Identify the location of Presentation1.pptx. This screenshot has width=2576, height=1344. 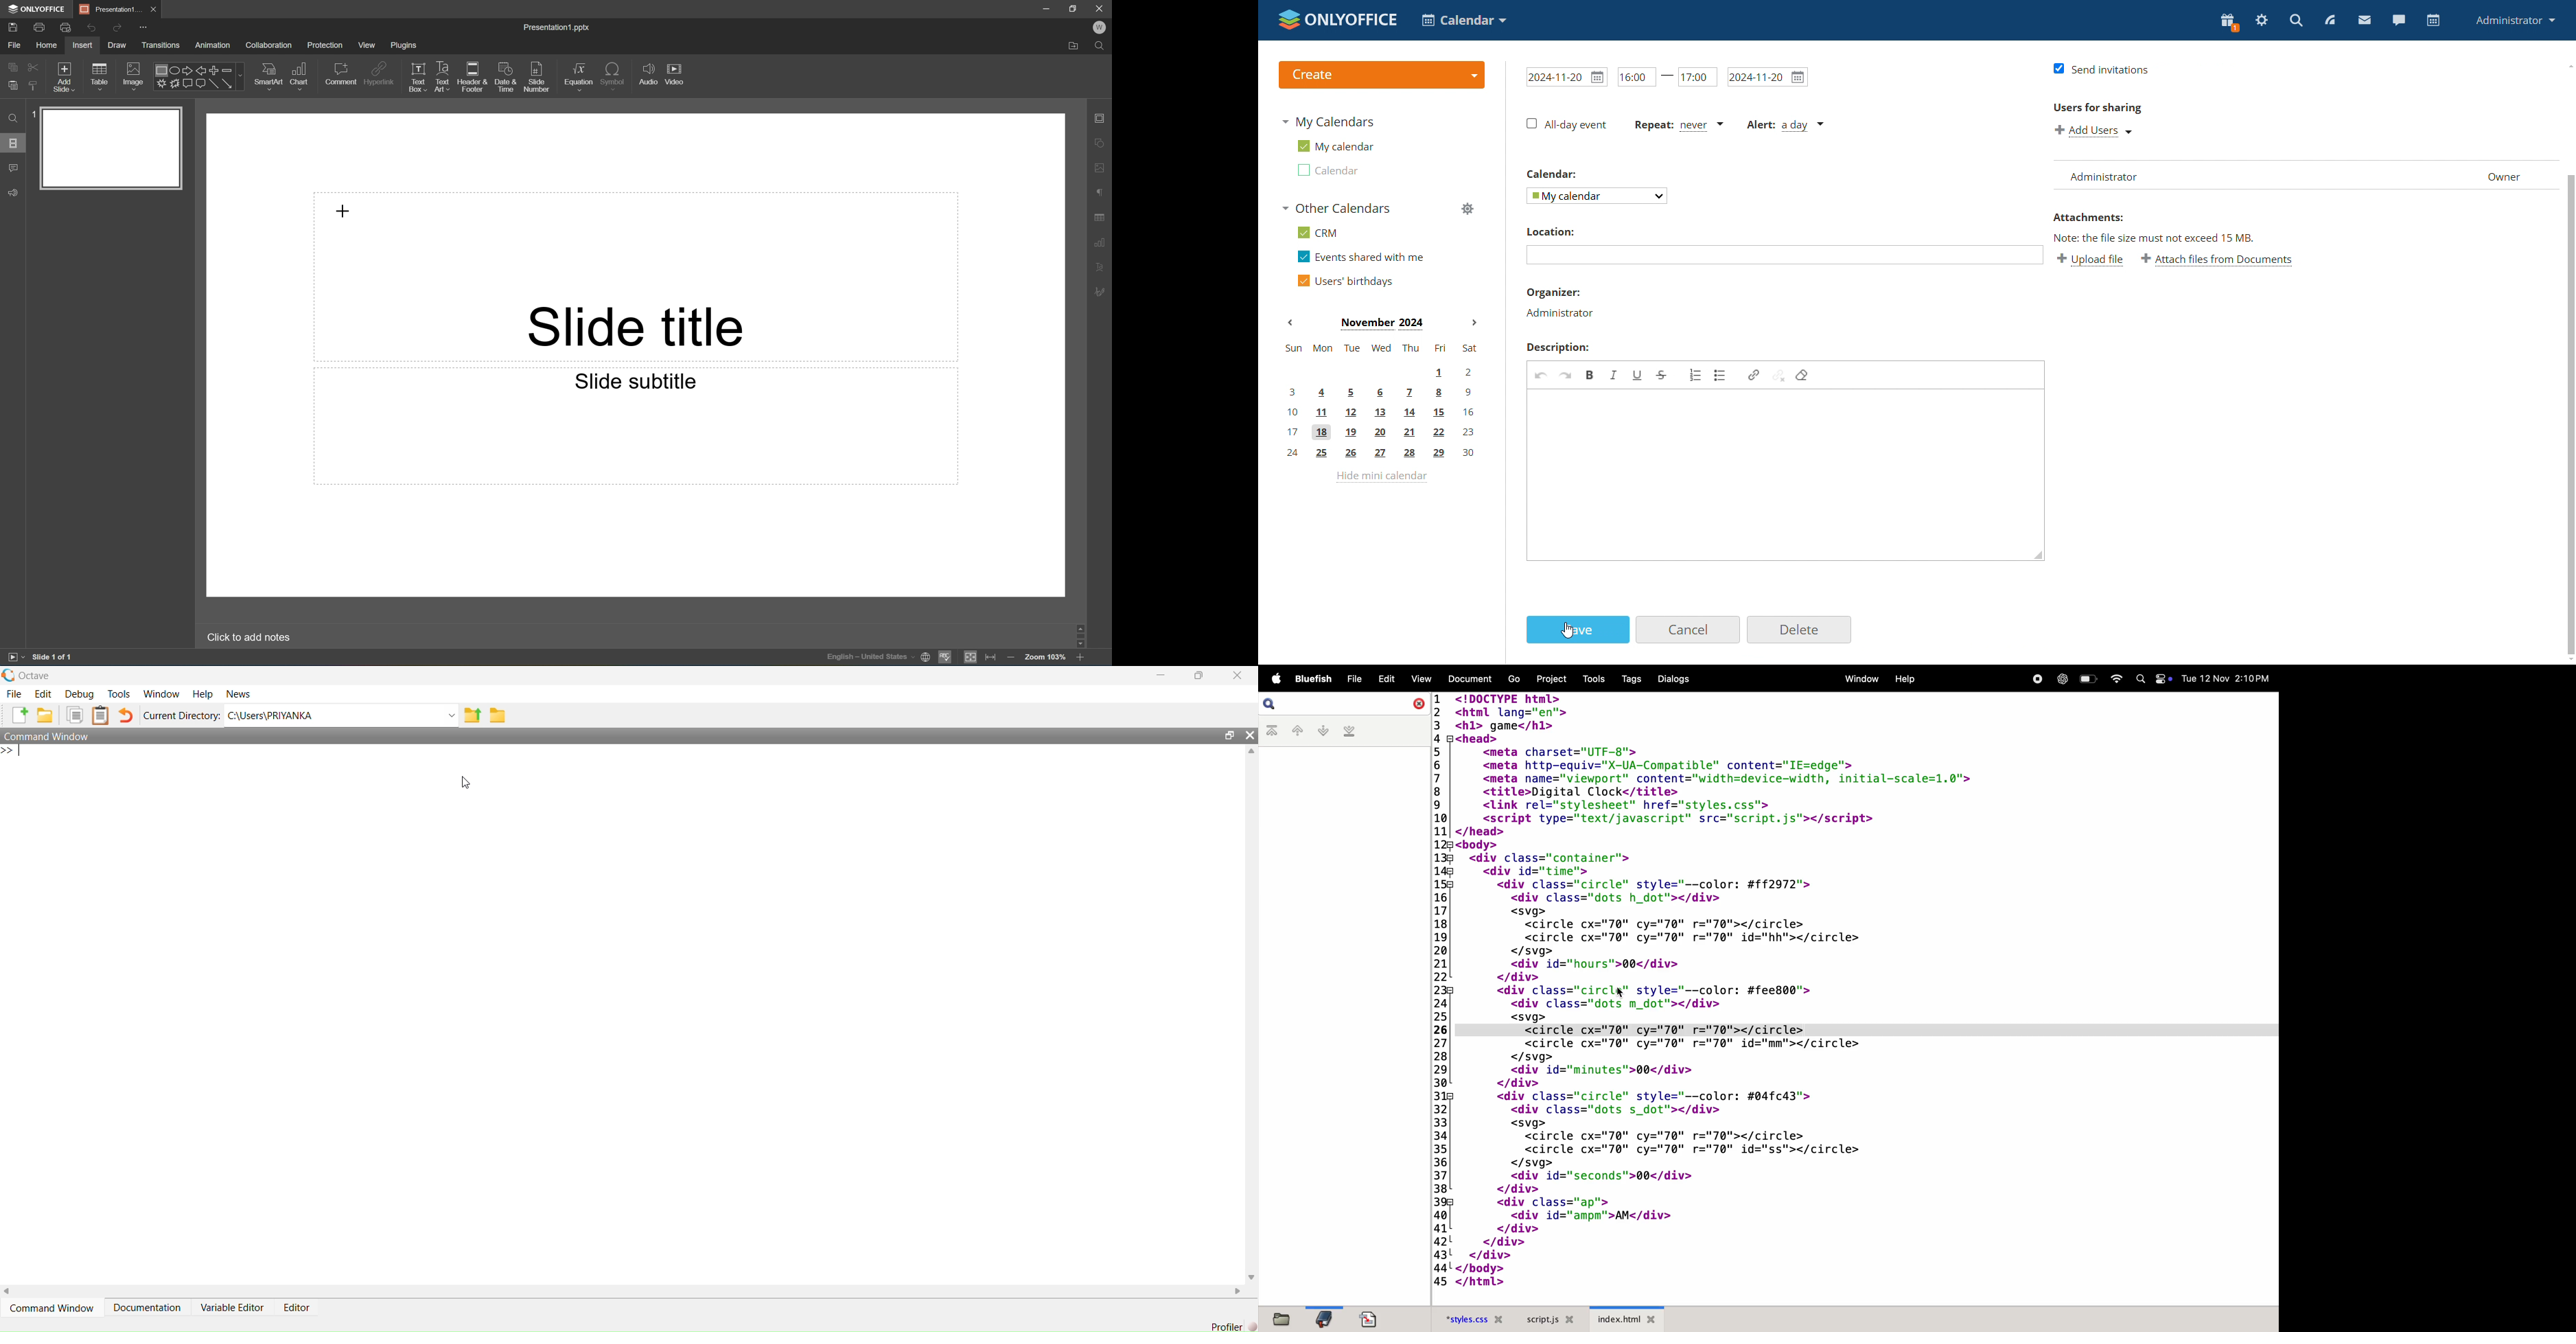
(558, 29).